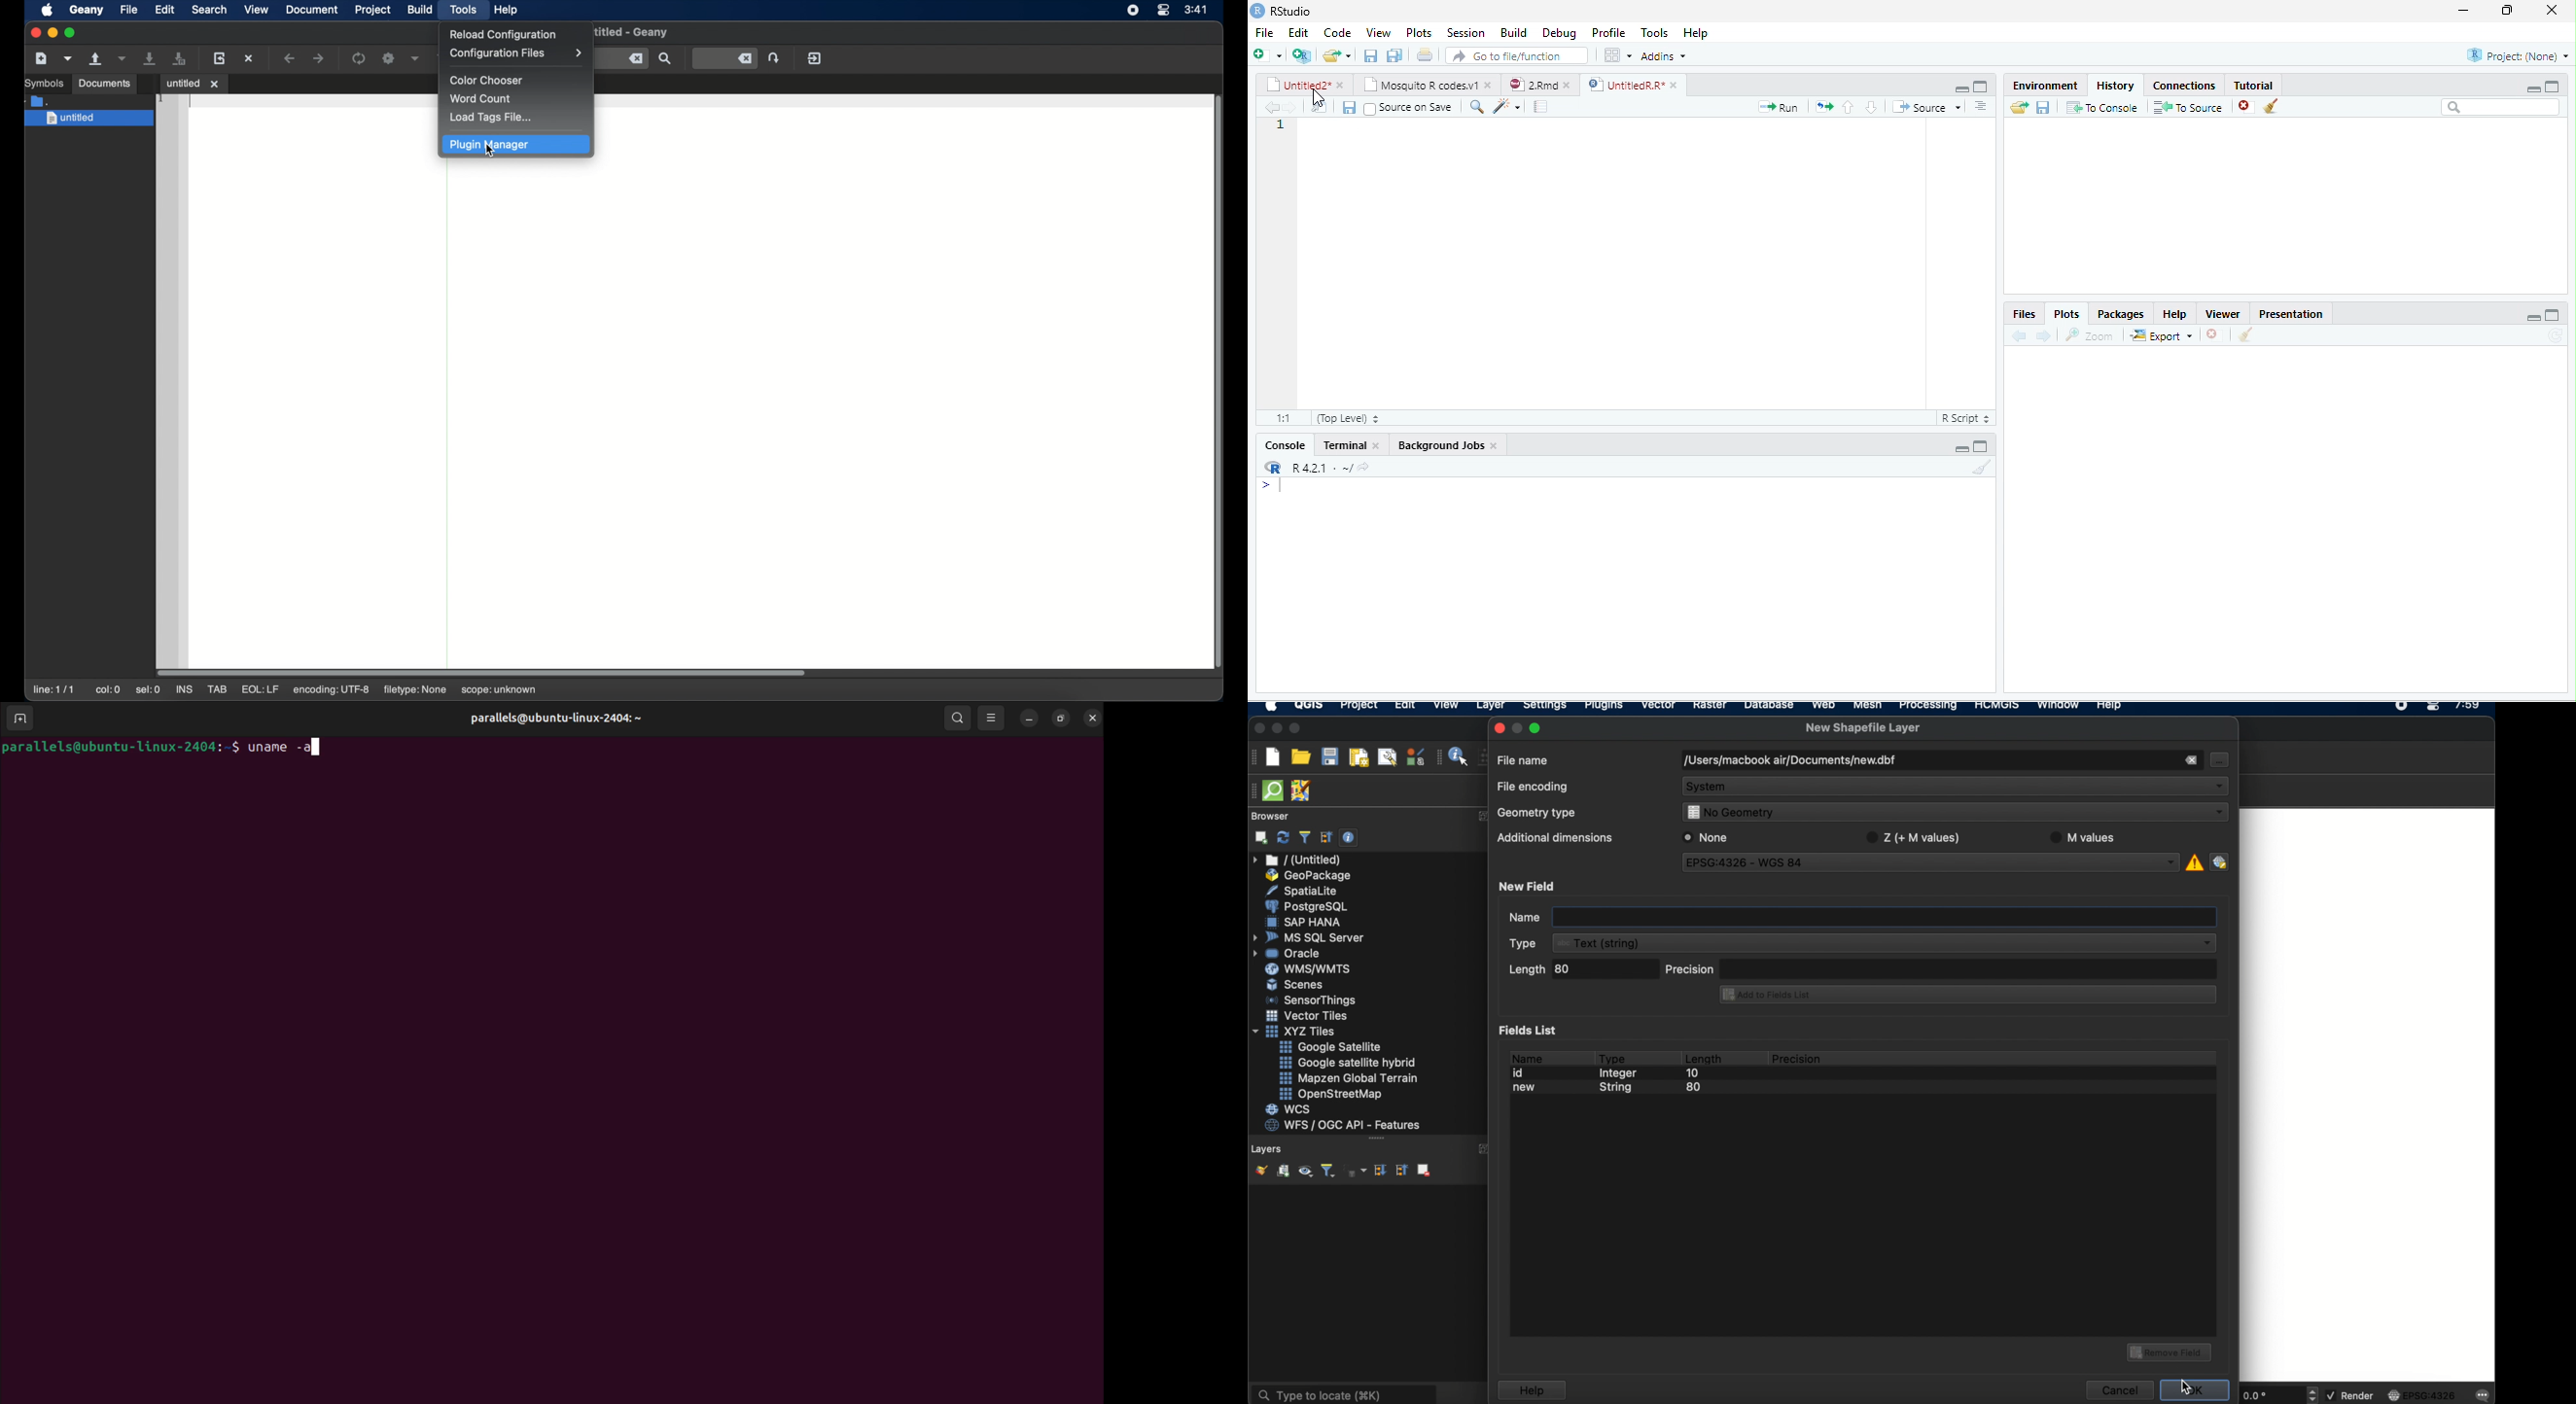 Image resolution: width=2576 pixels, height=1428 pixels. I want to click on new tab, so click(25, 719).